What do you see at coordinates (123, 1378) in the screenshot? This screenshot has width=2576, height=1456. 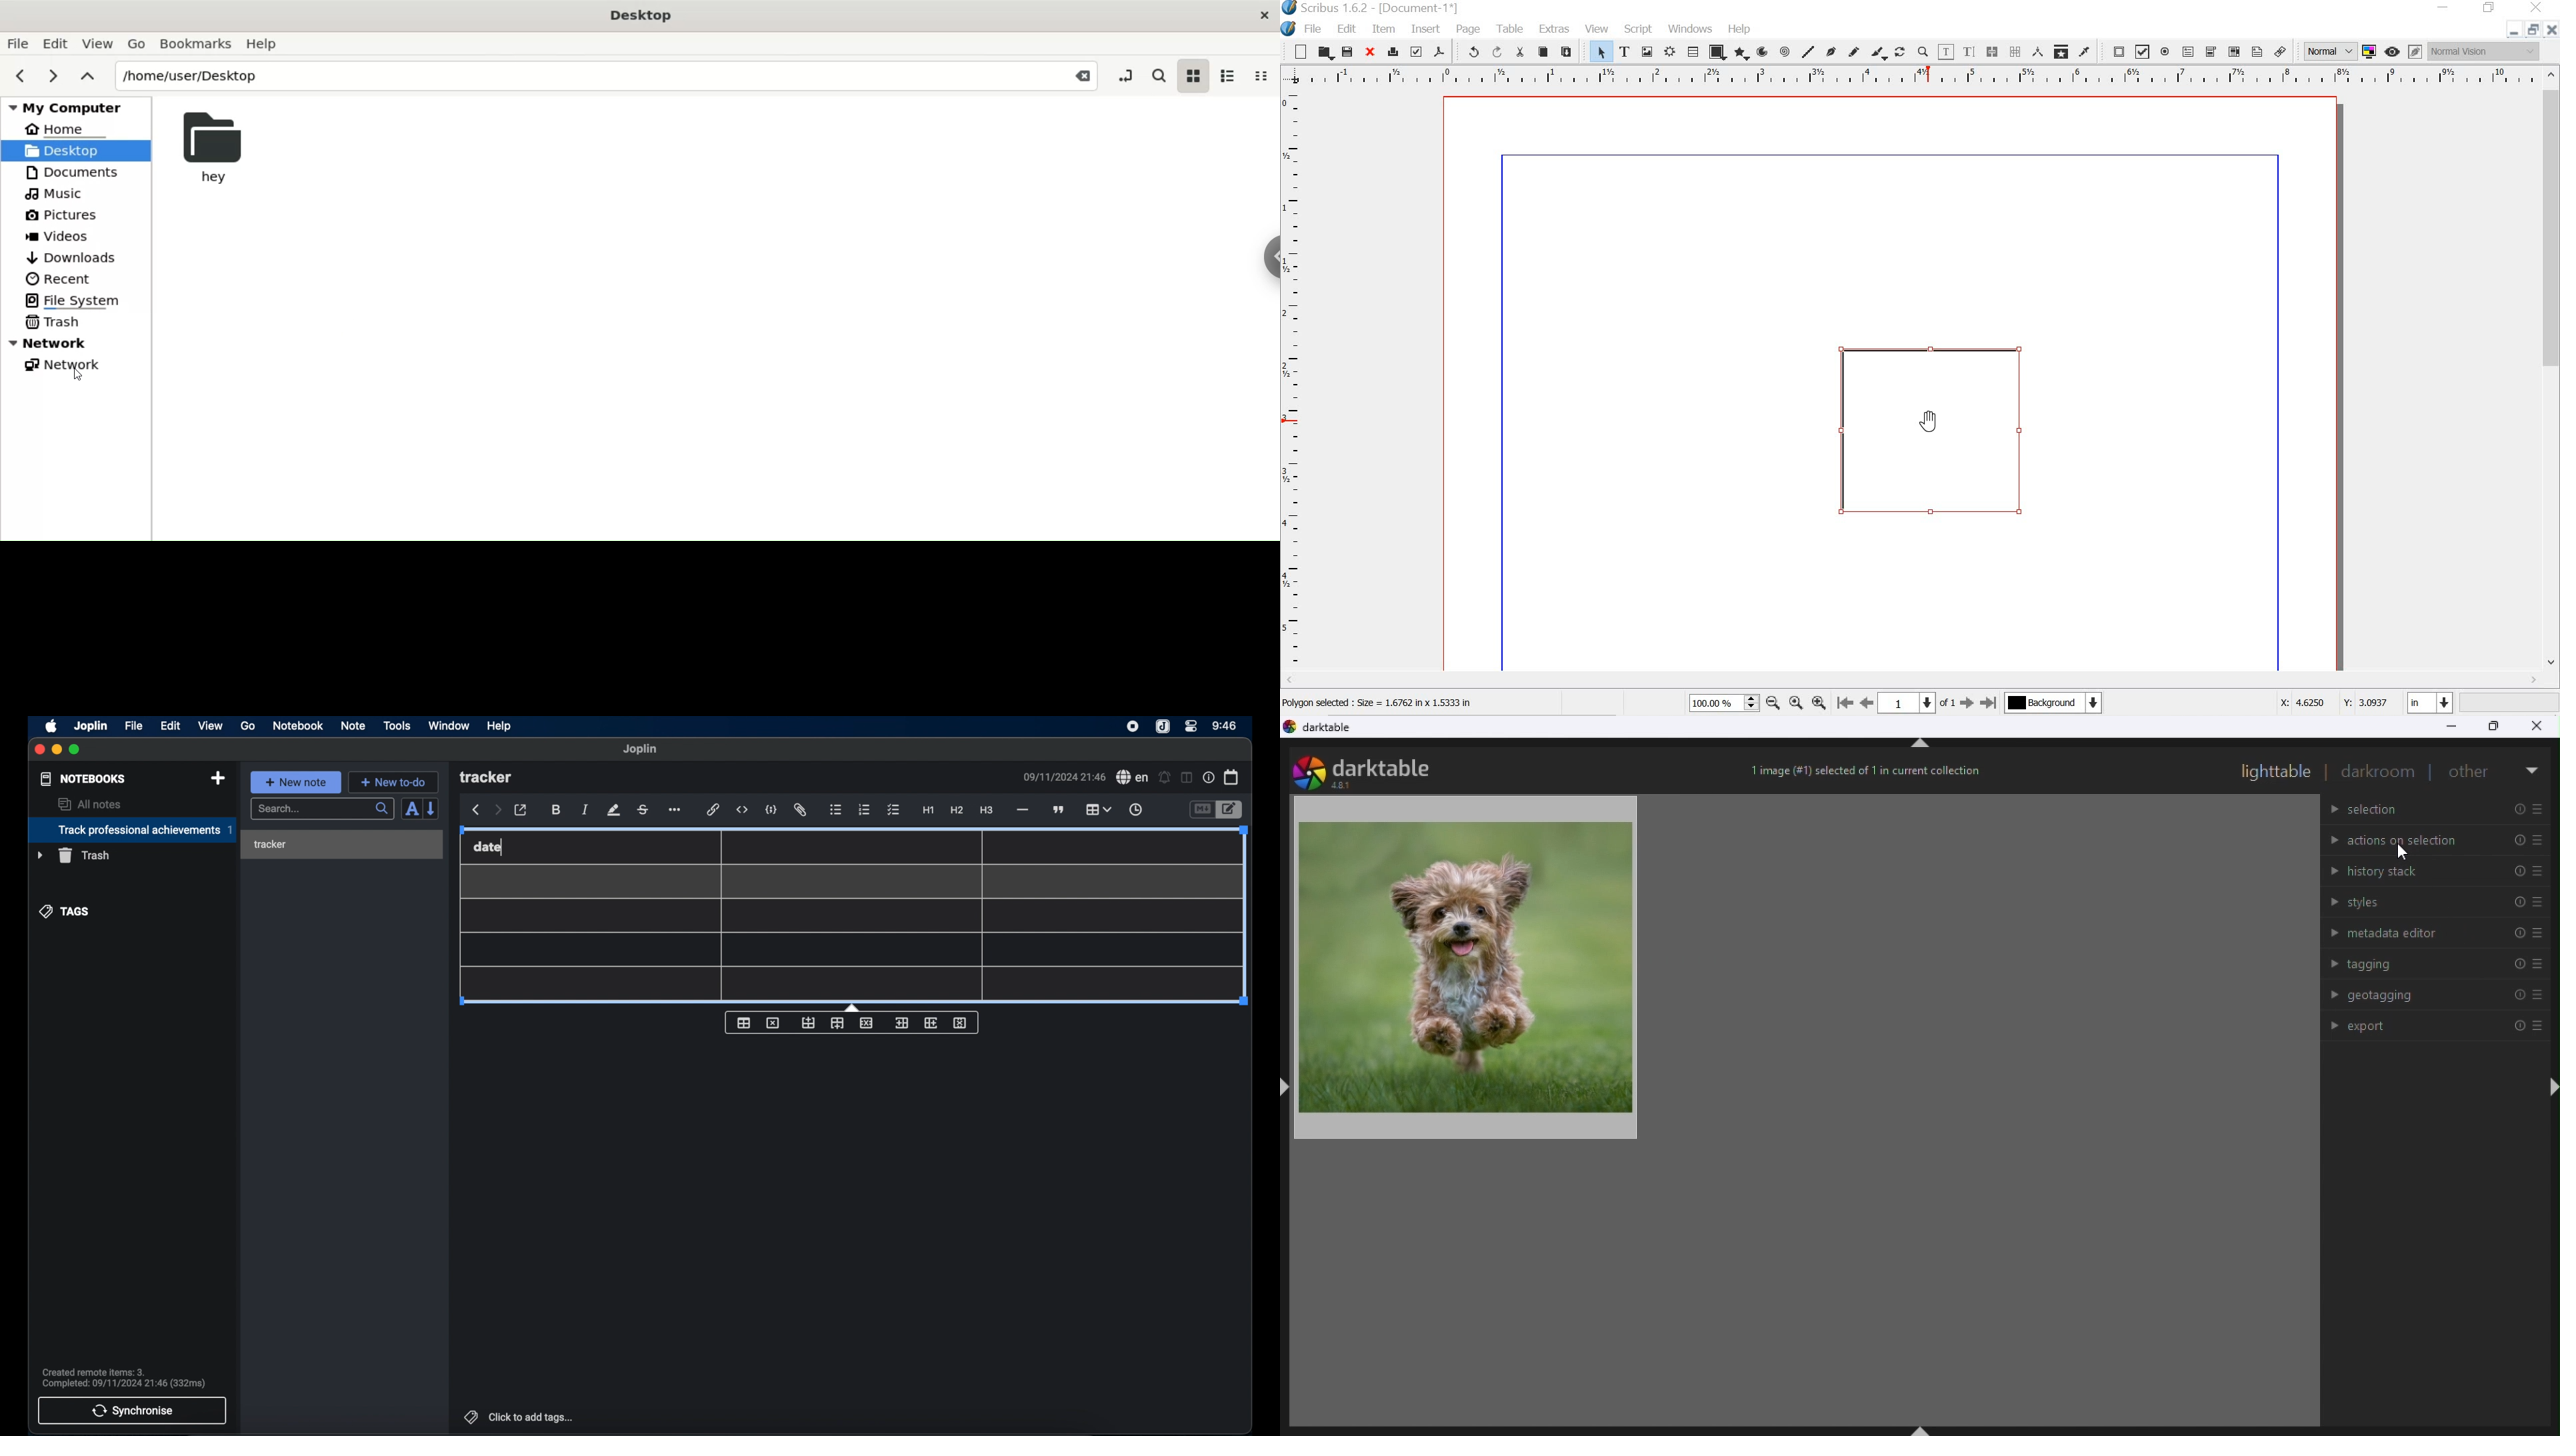 I see `sync notification` at bounding box center [123, 1378].